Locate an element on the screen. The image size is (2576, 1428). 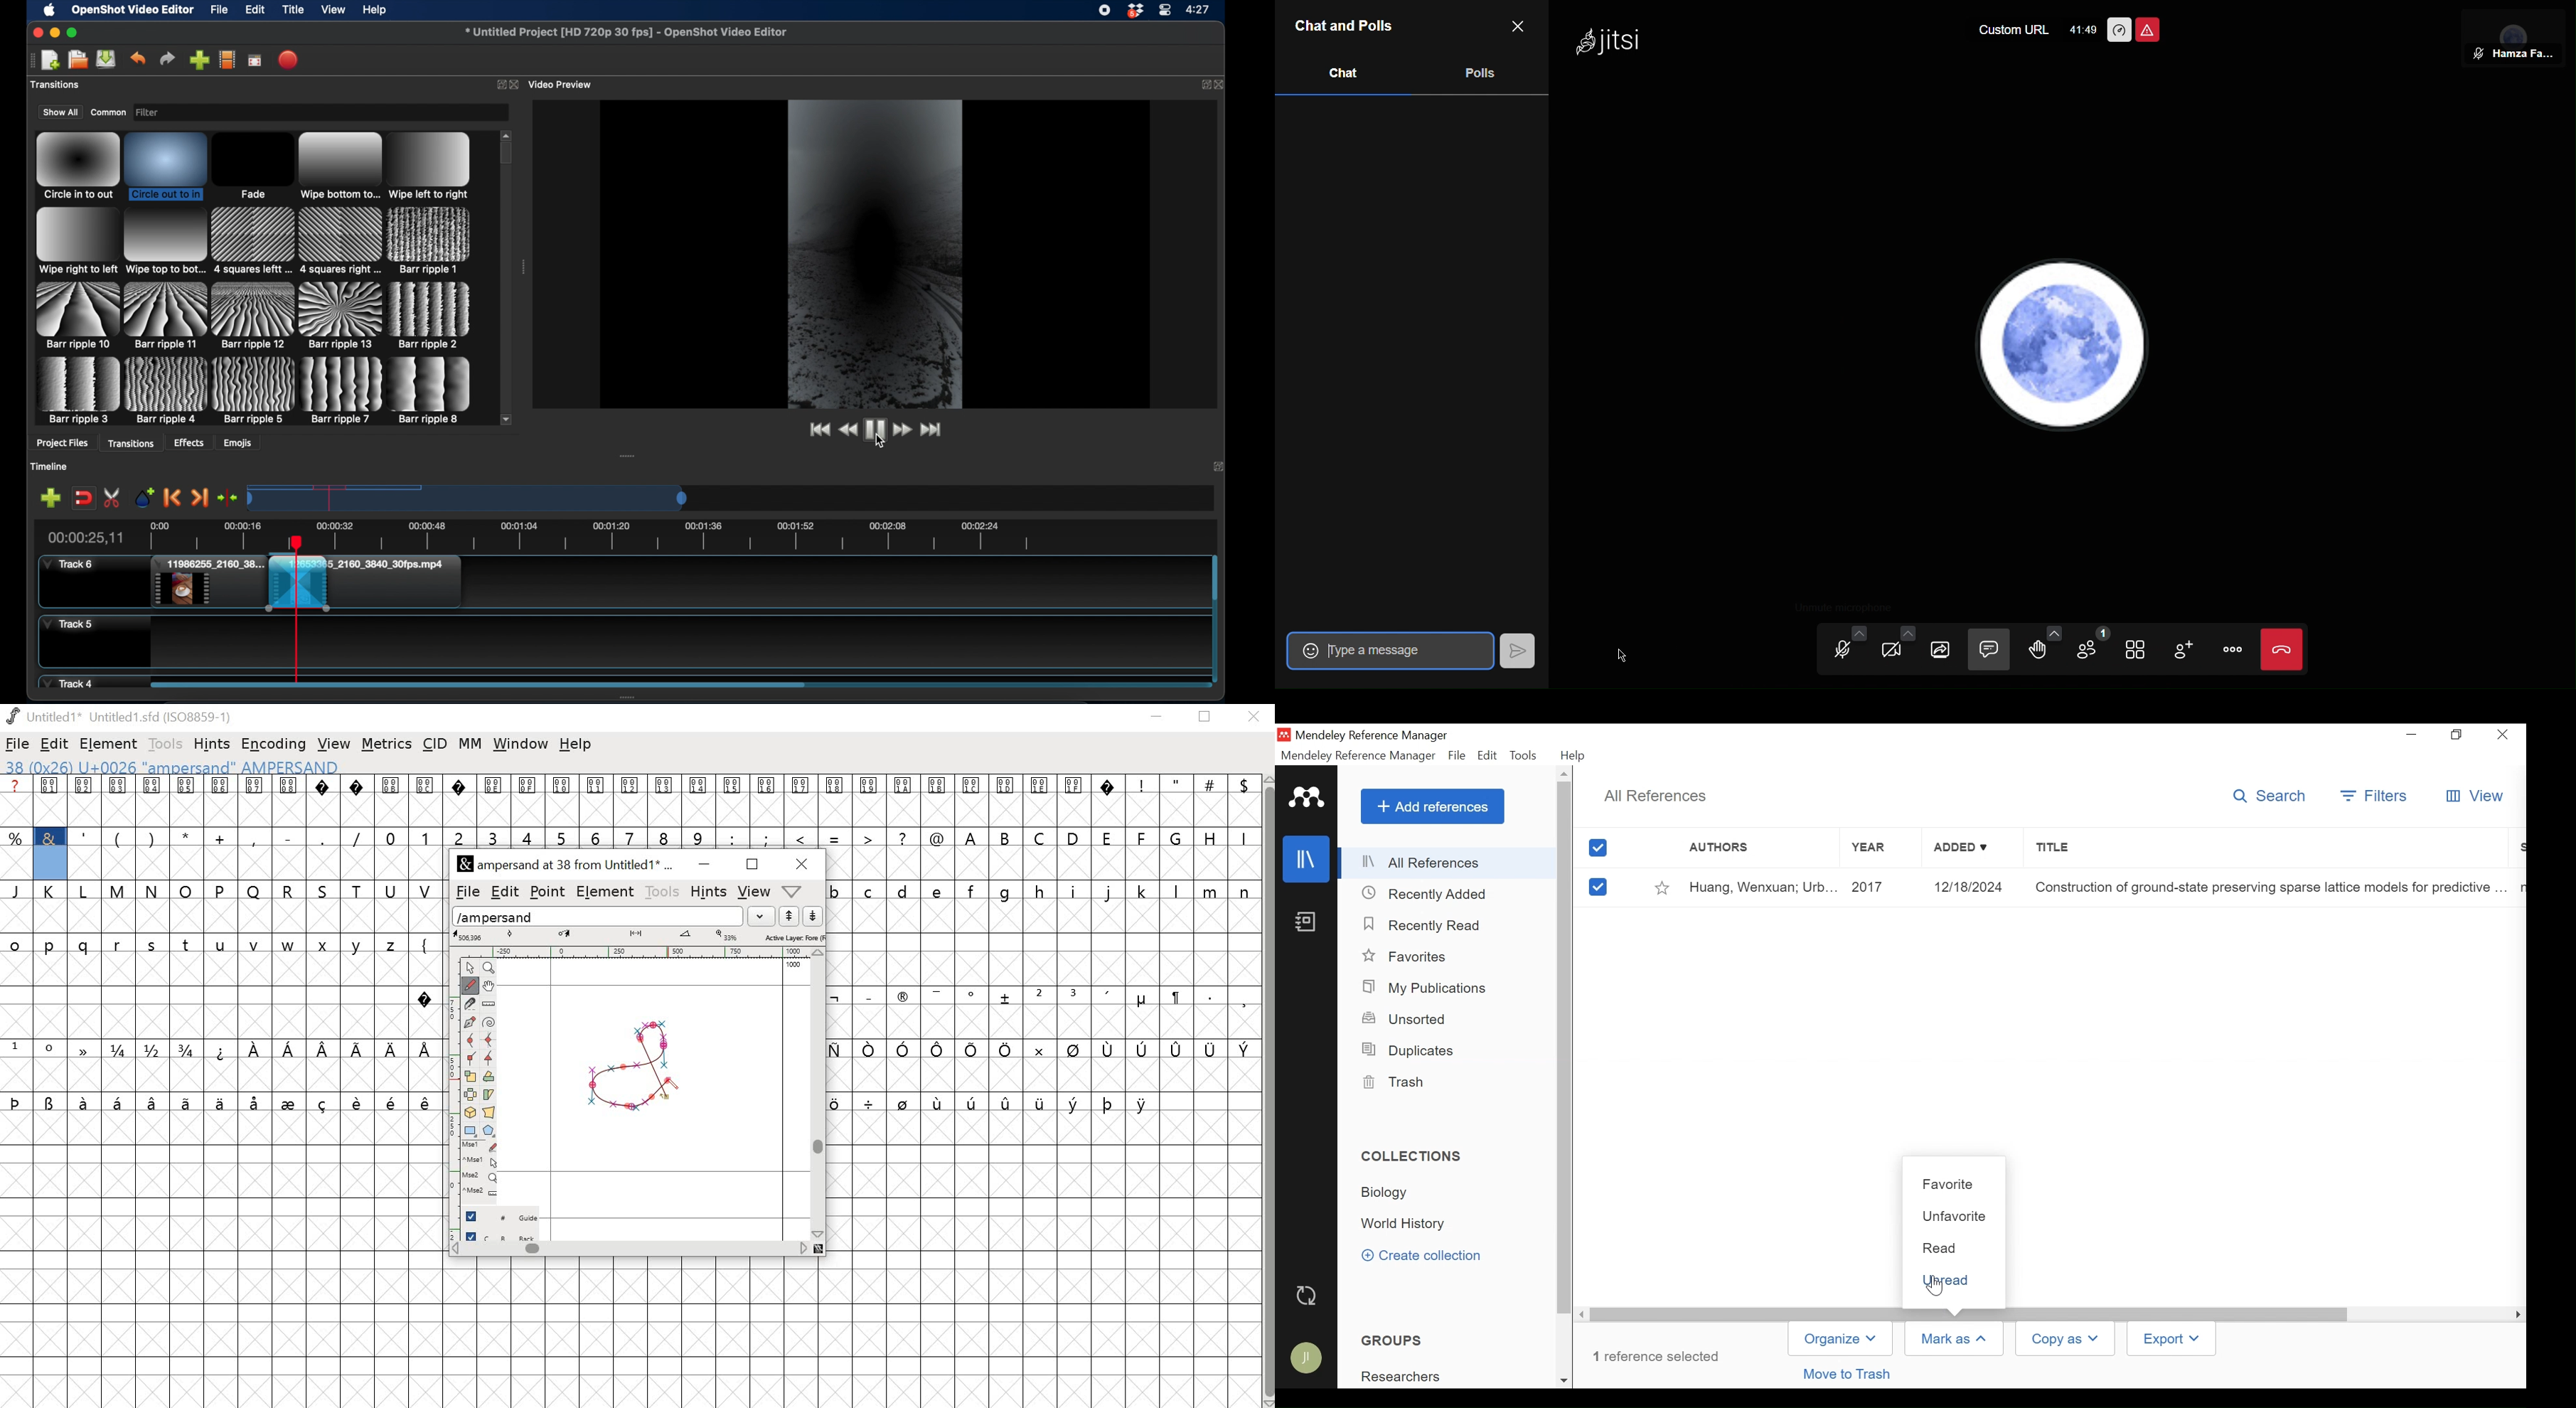
Close is located at coordinates (1519, 29).